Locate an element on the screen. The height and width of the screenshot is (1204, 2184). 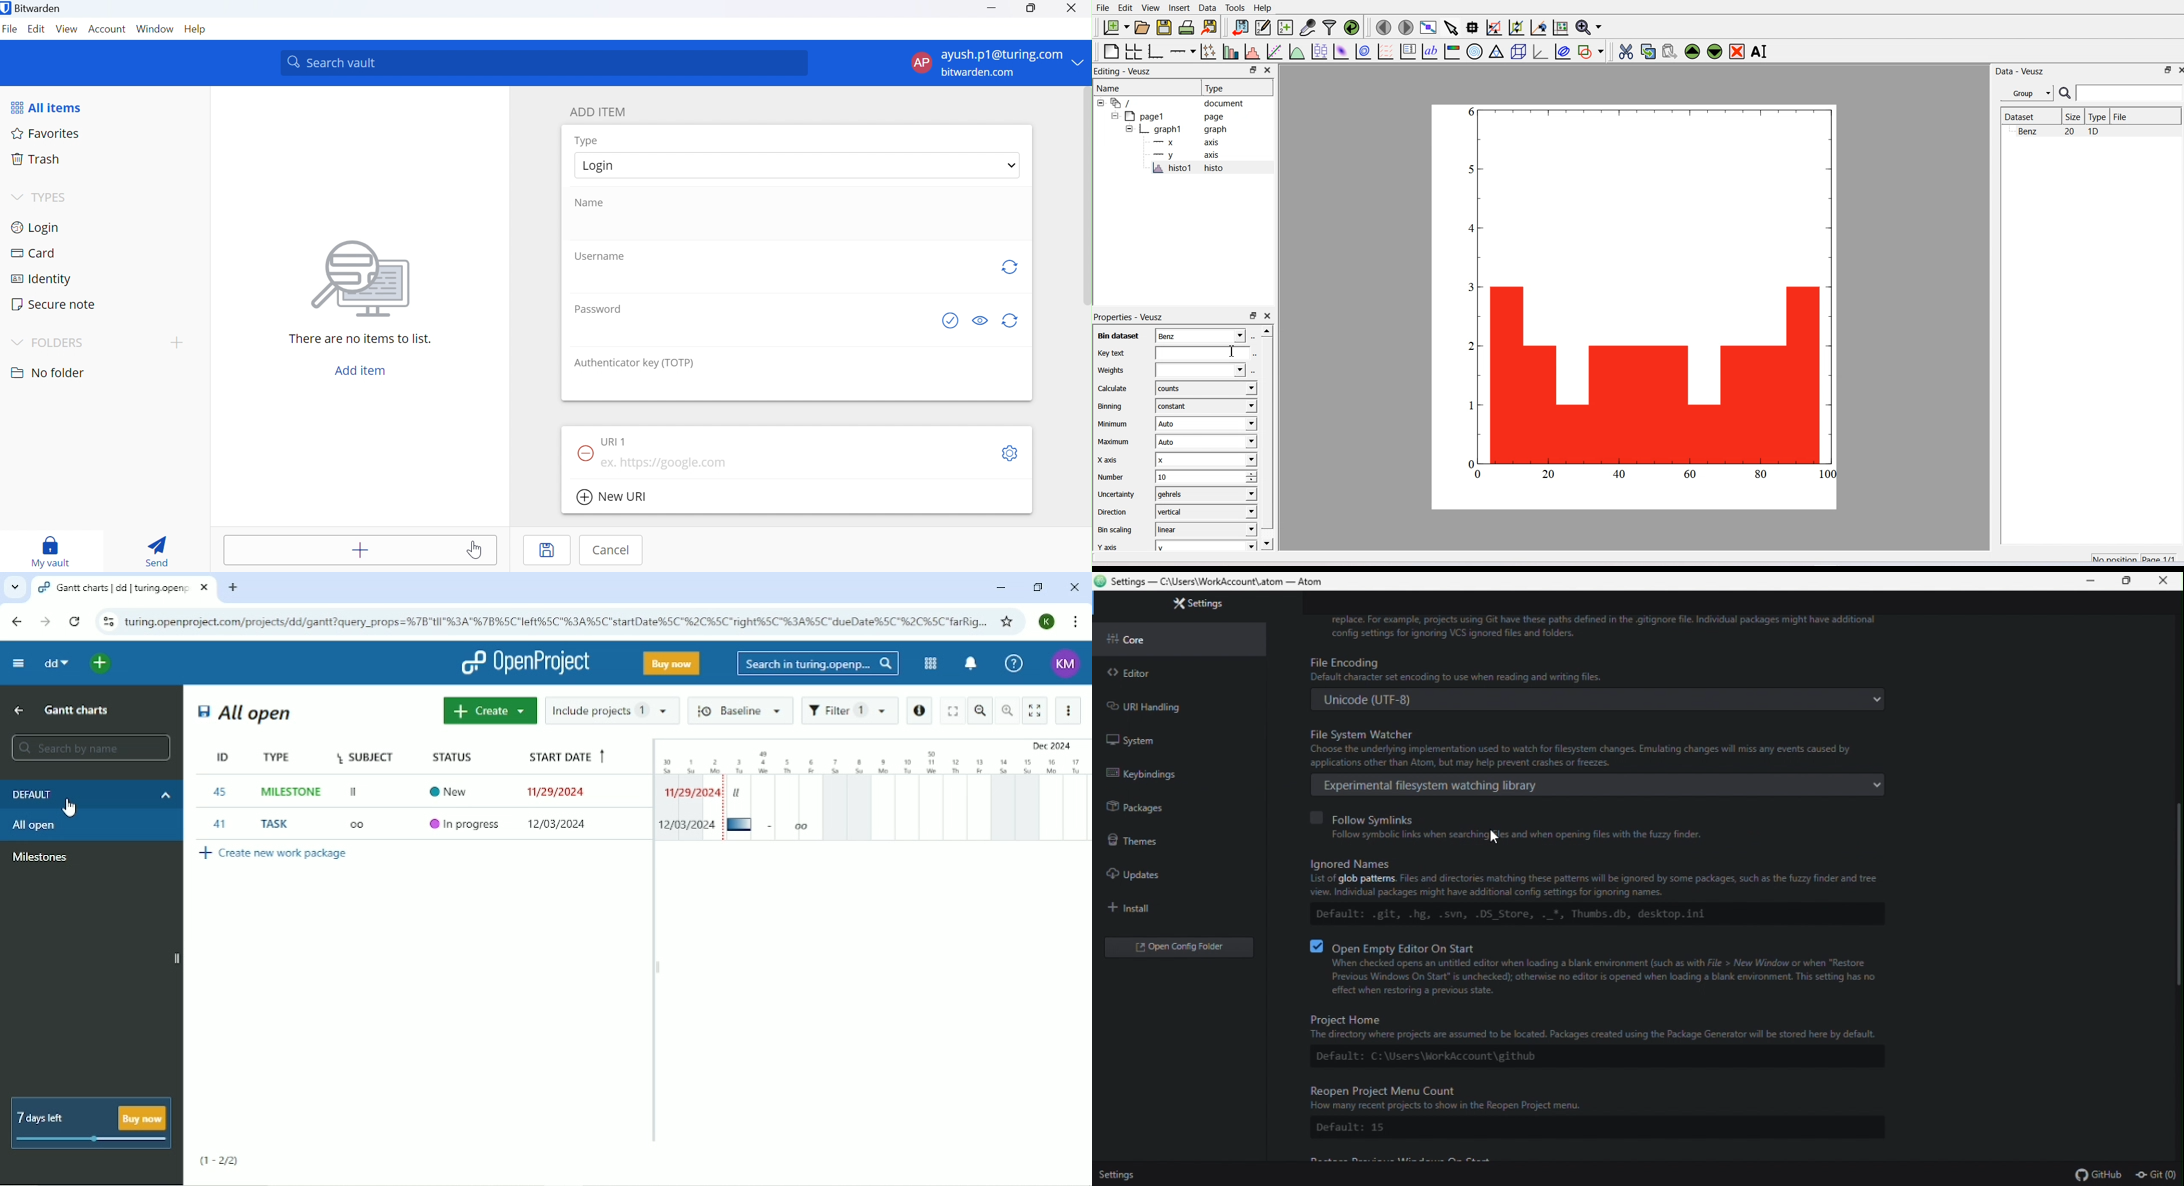
Add an axis to the Plot is located at coordinates (1182, 51).